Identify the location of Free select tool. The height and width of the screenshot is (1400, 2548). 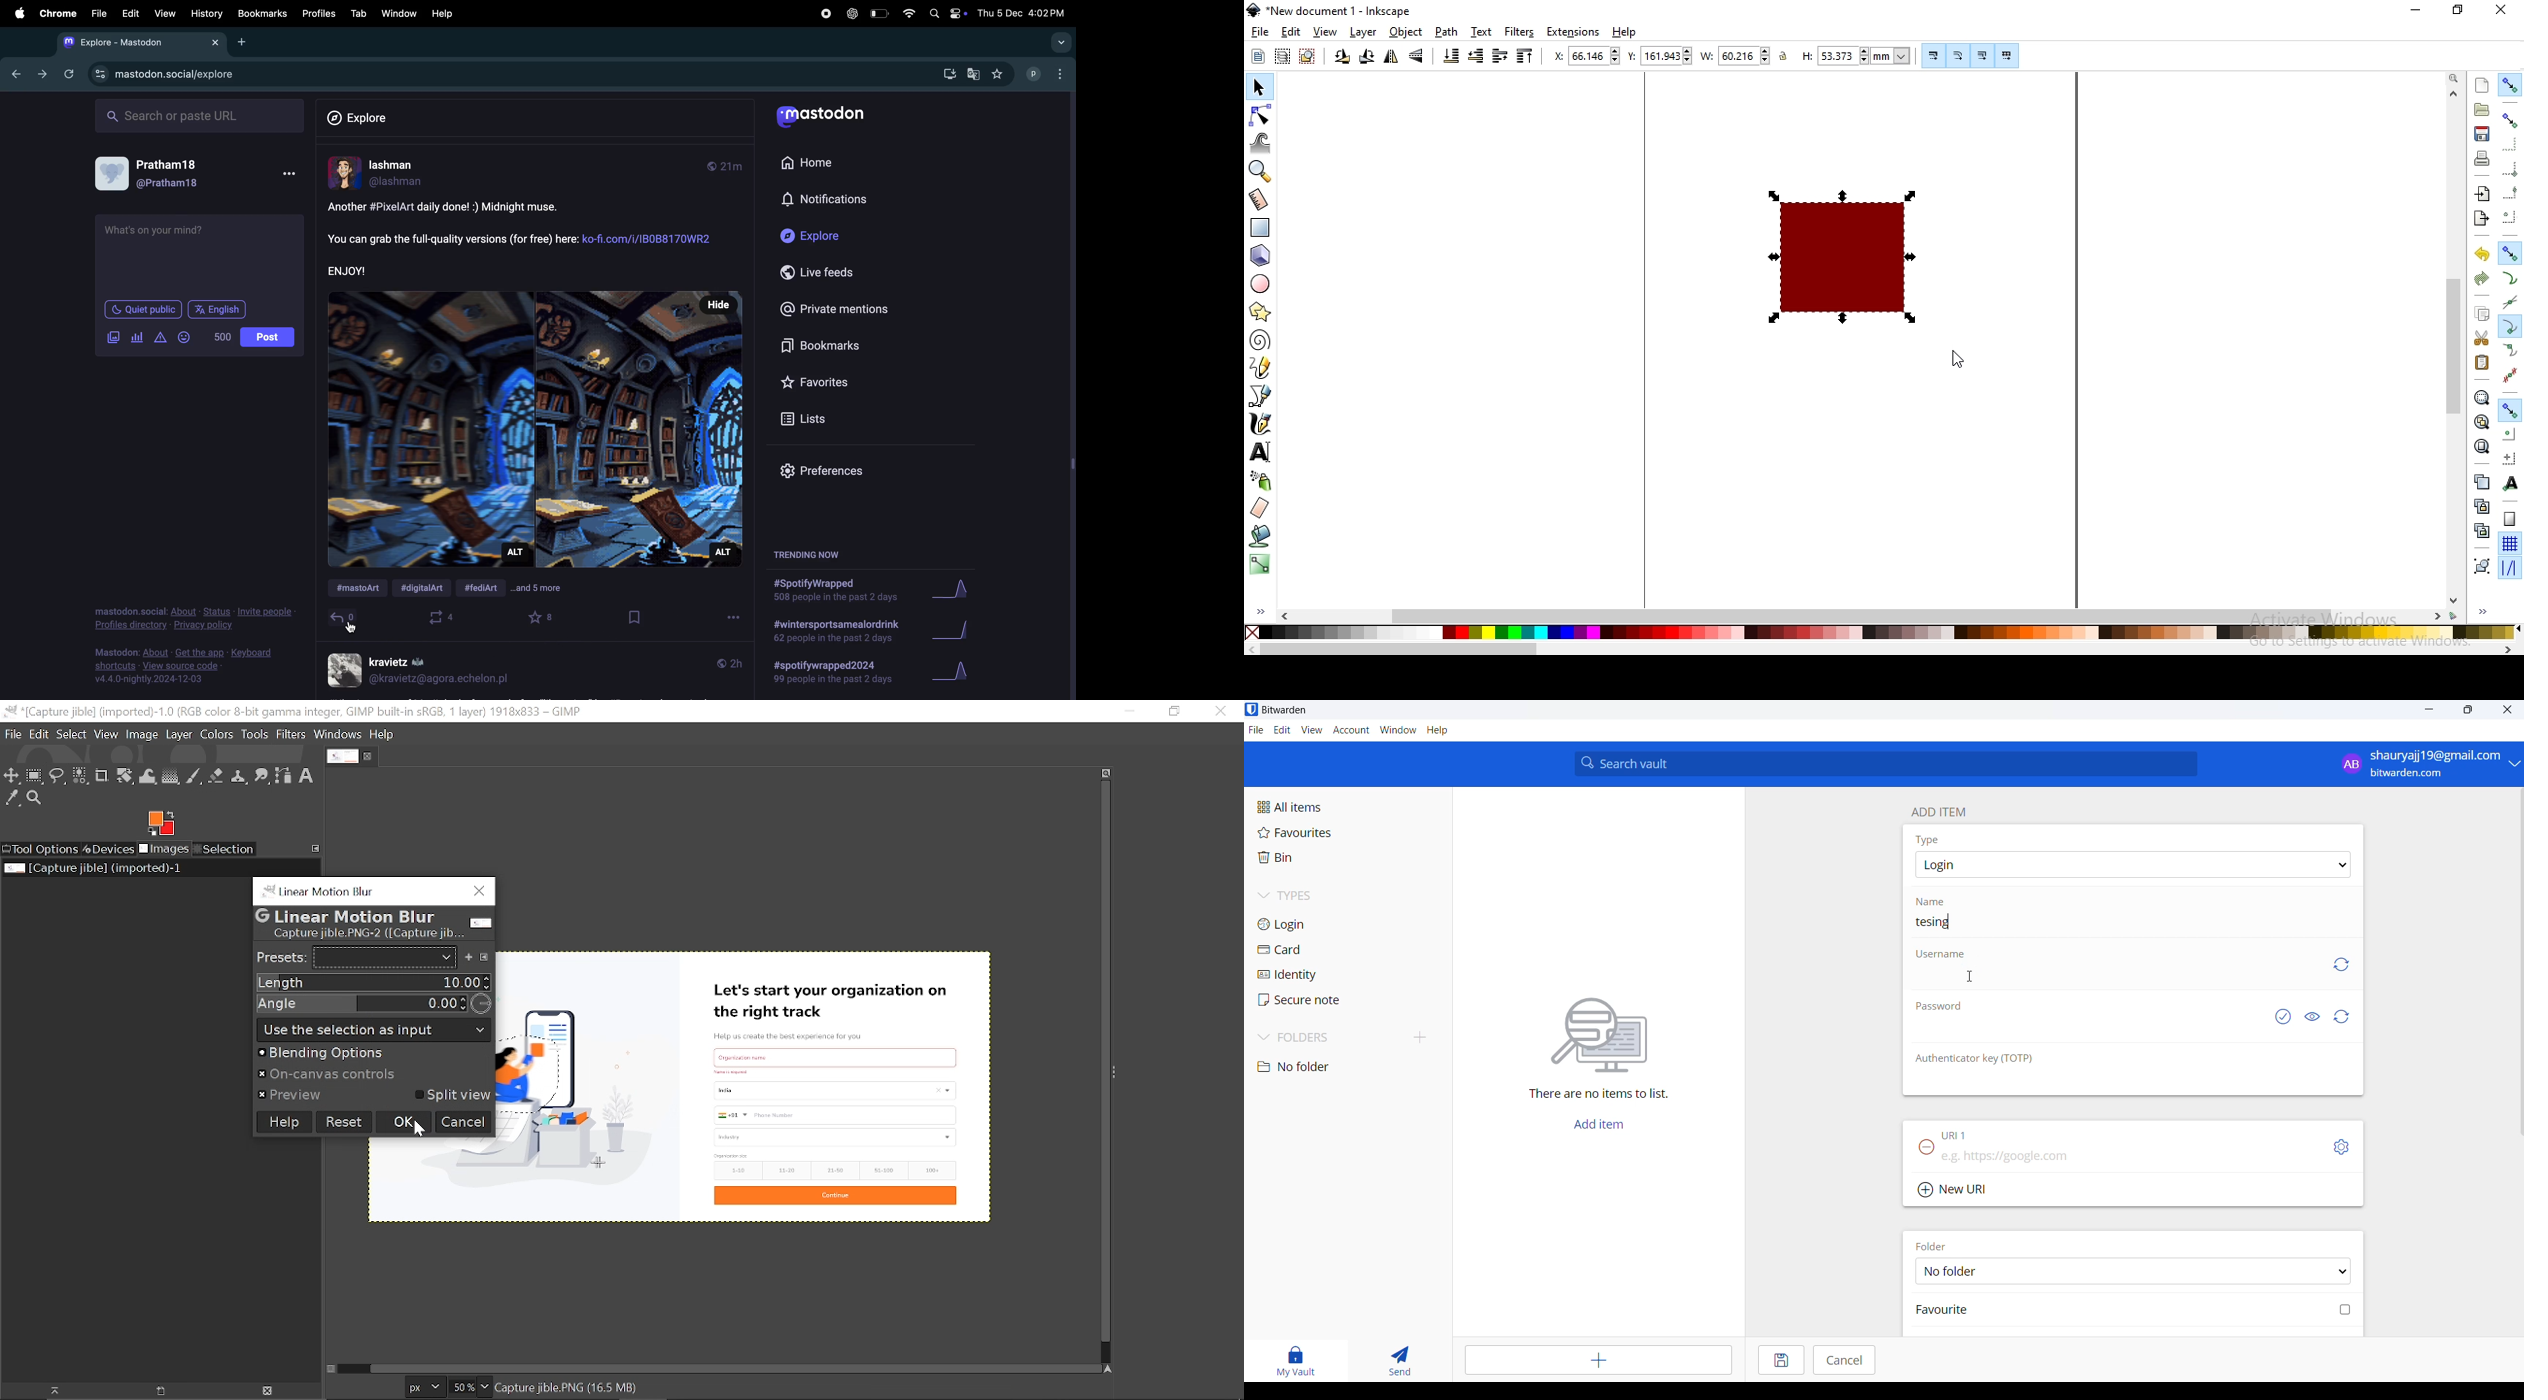
(56, 776).